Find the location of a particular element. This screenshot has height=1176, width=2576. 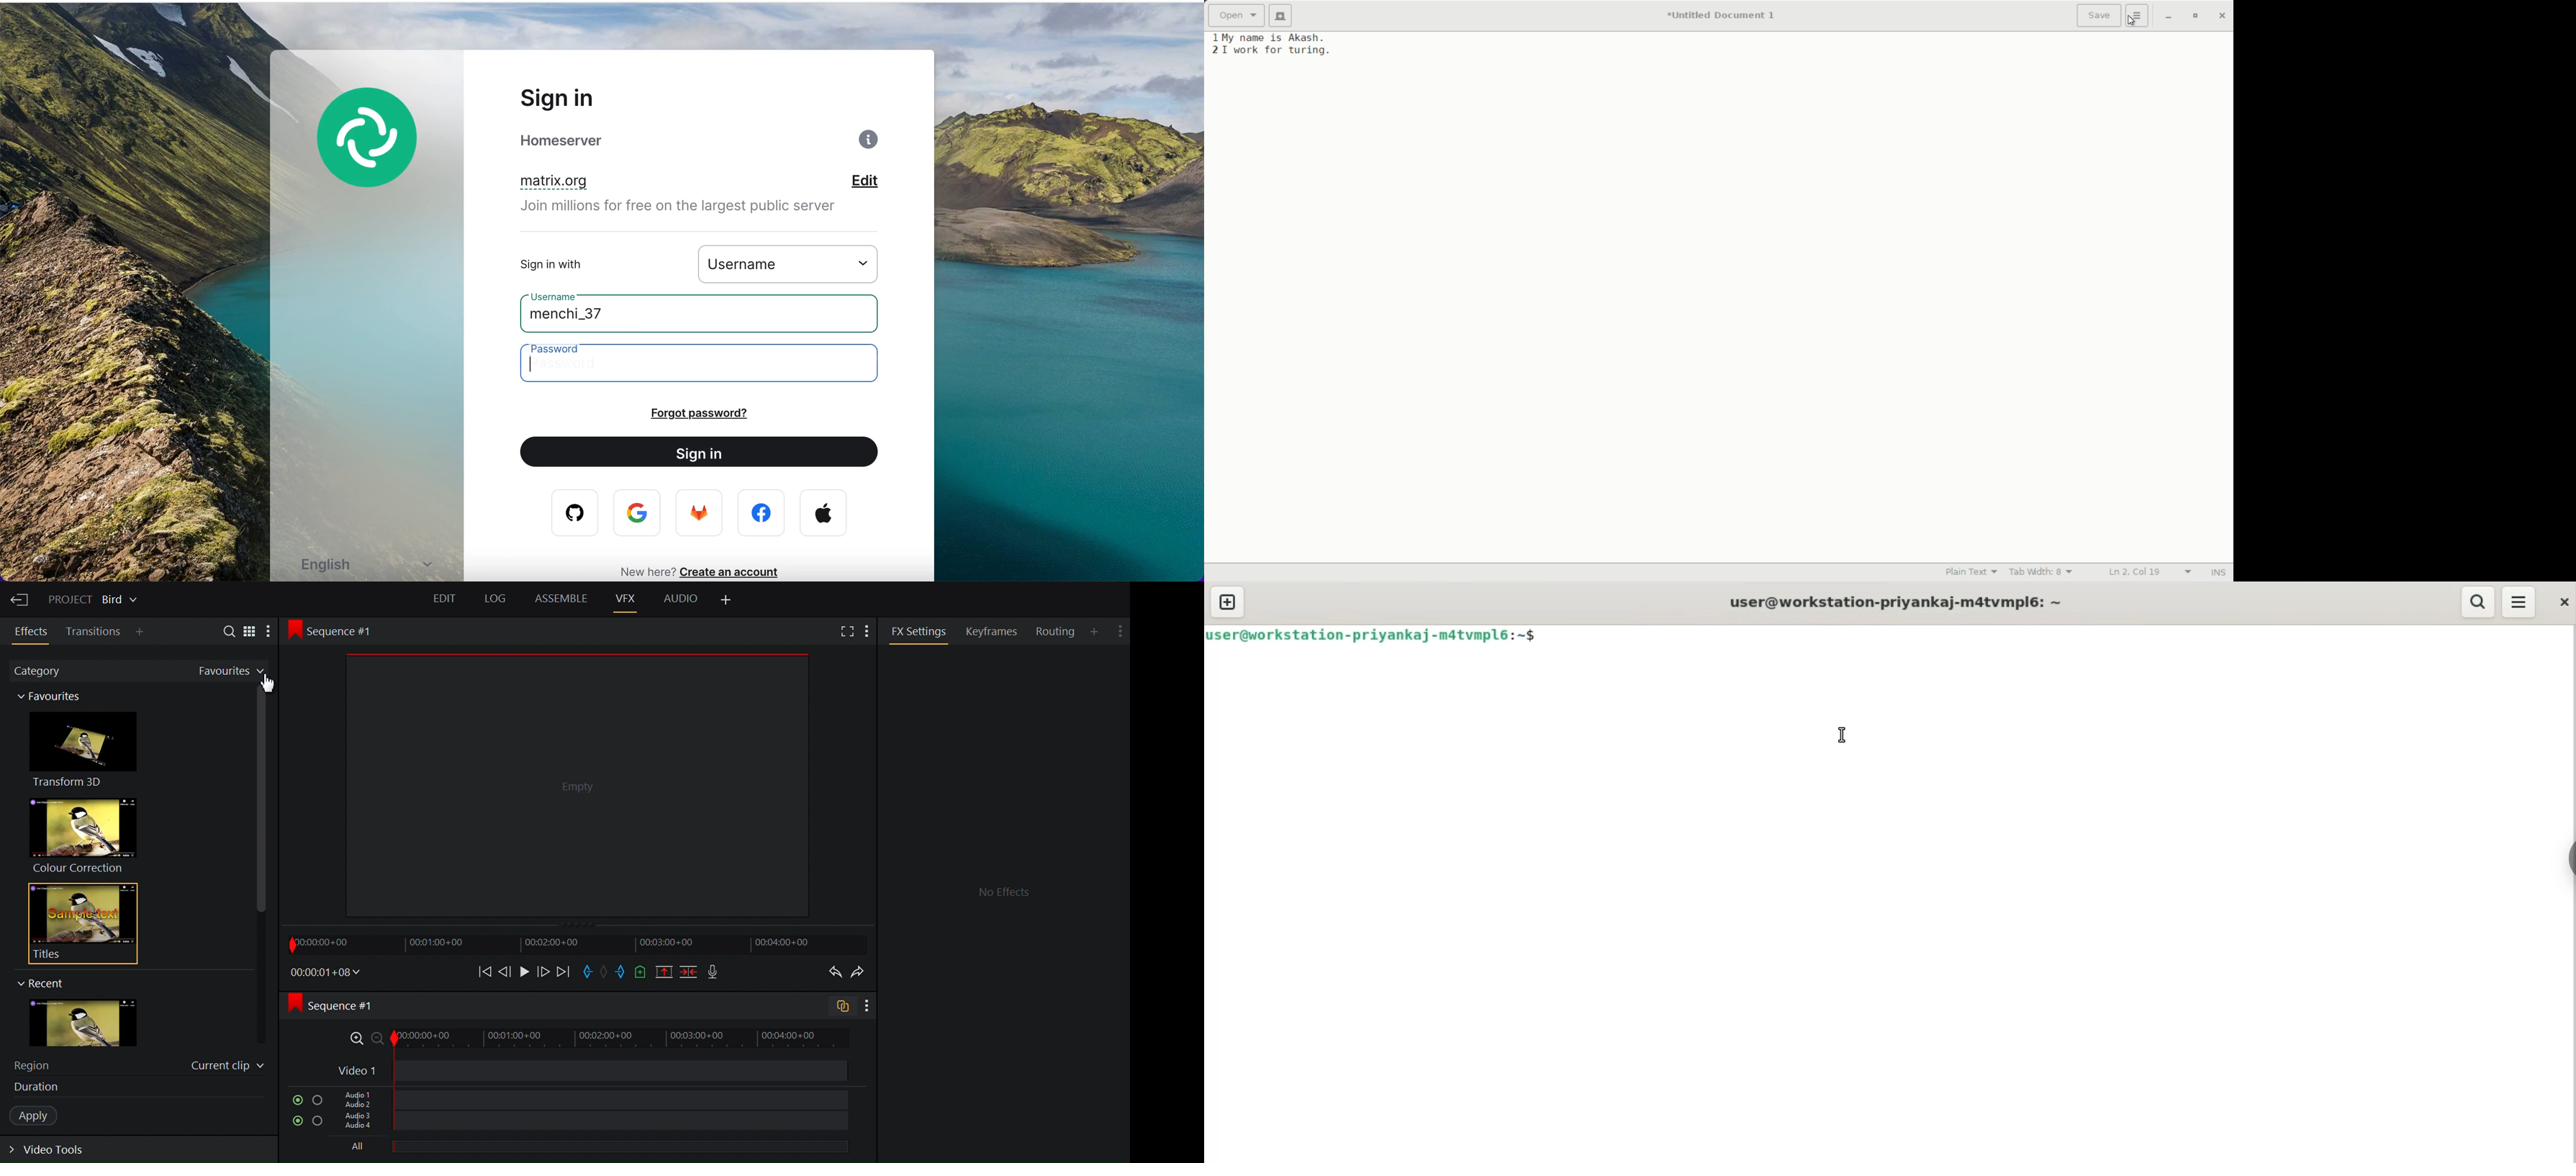

apple logo is located at coordinates (824, 513).